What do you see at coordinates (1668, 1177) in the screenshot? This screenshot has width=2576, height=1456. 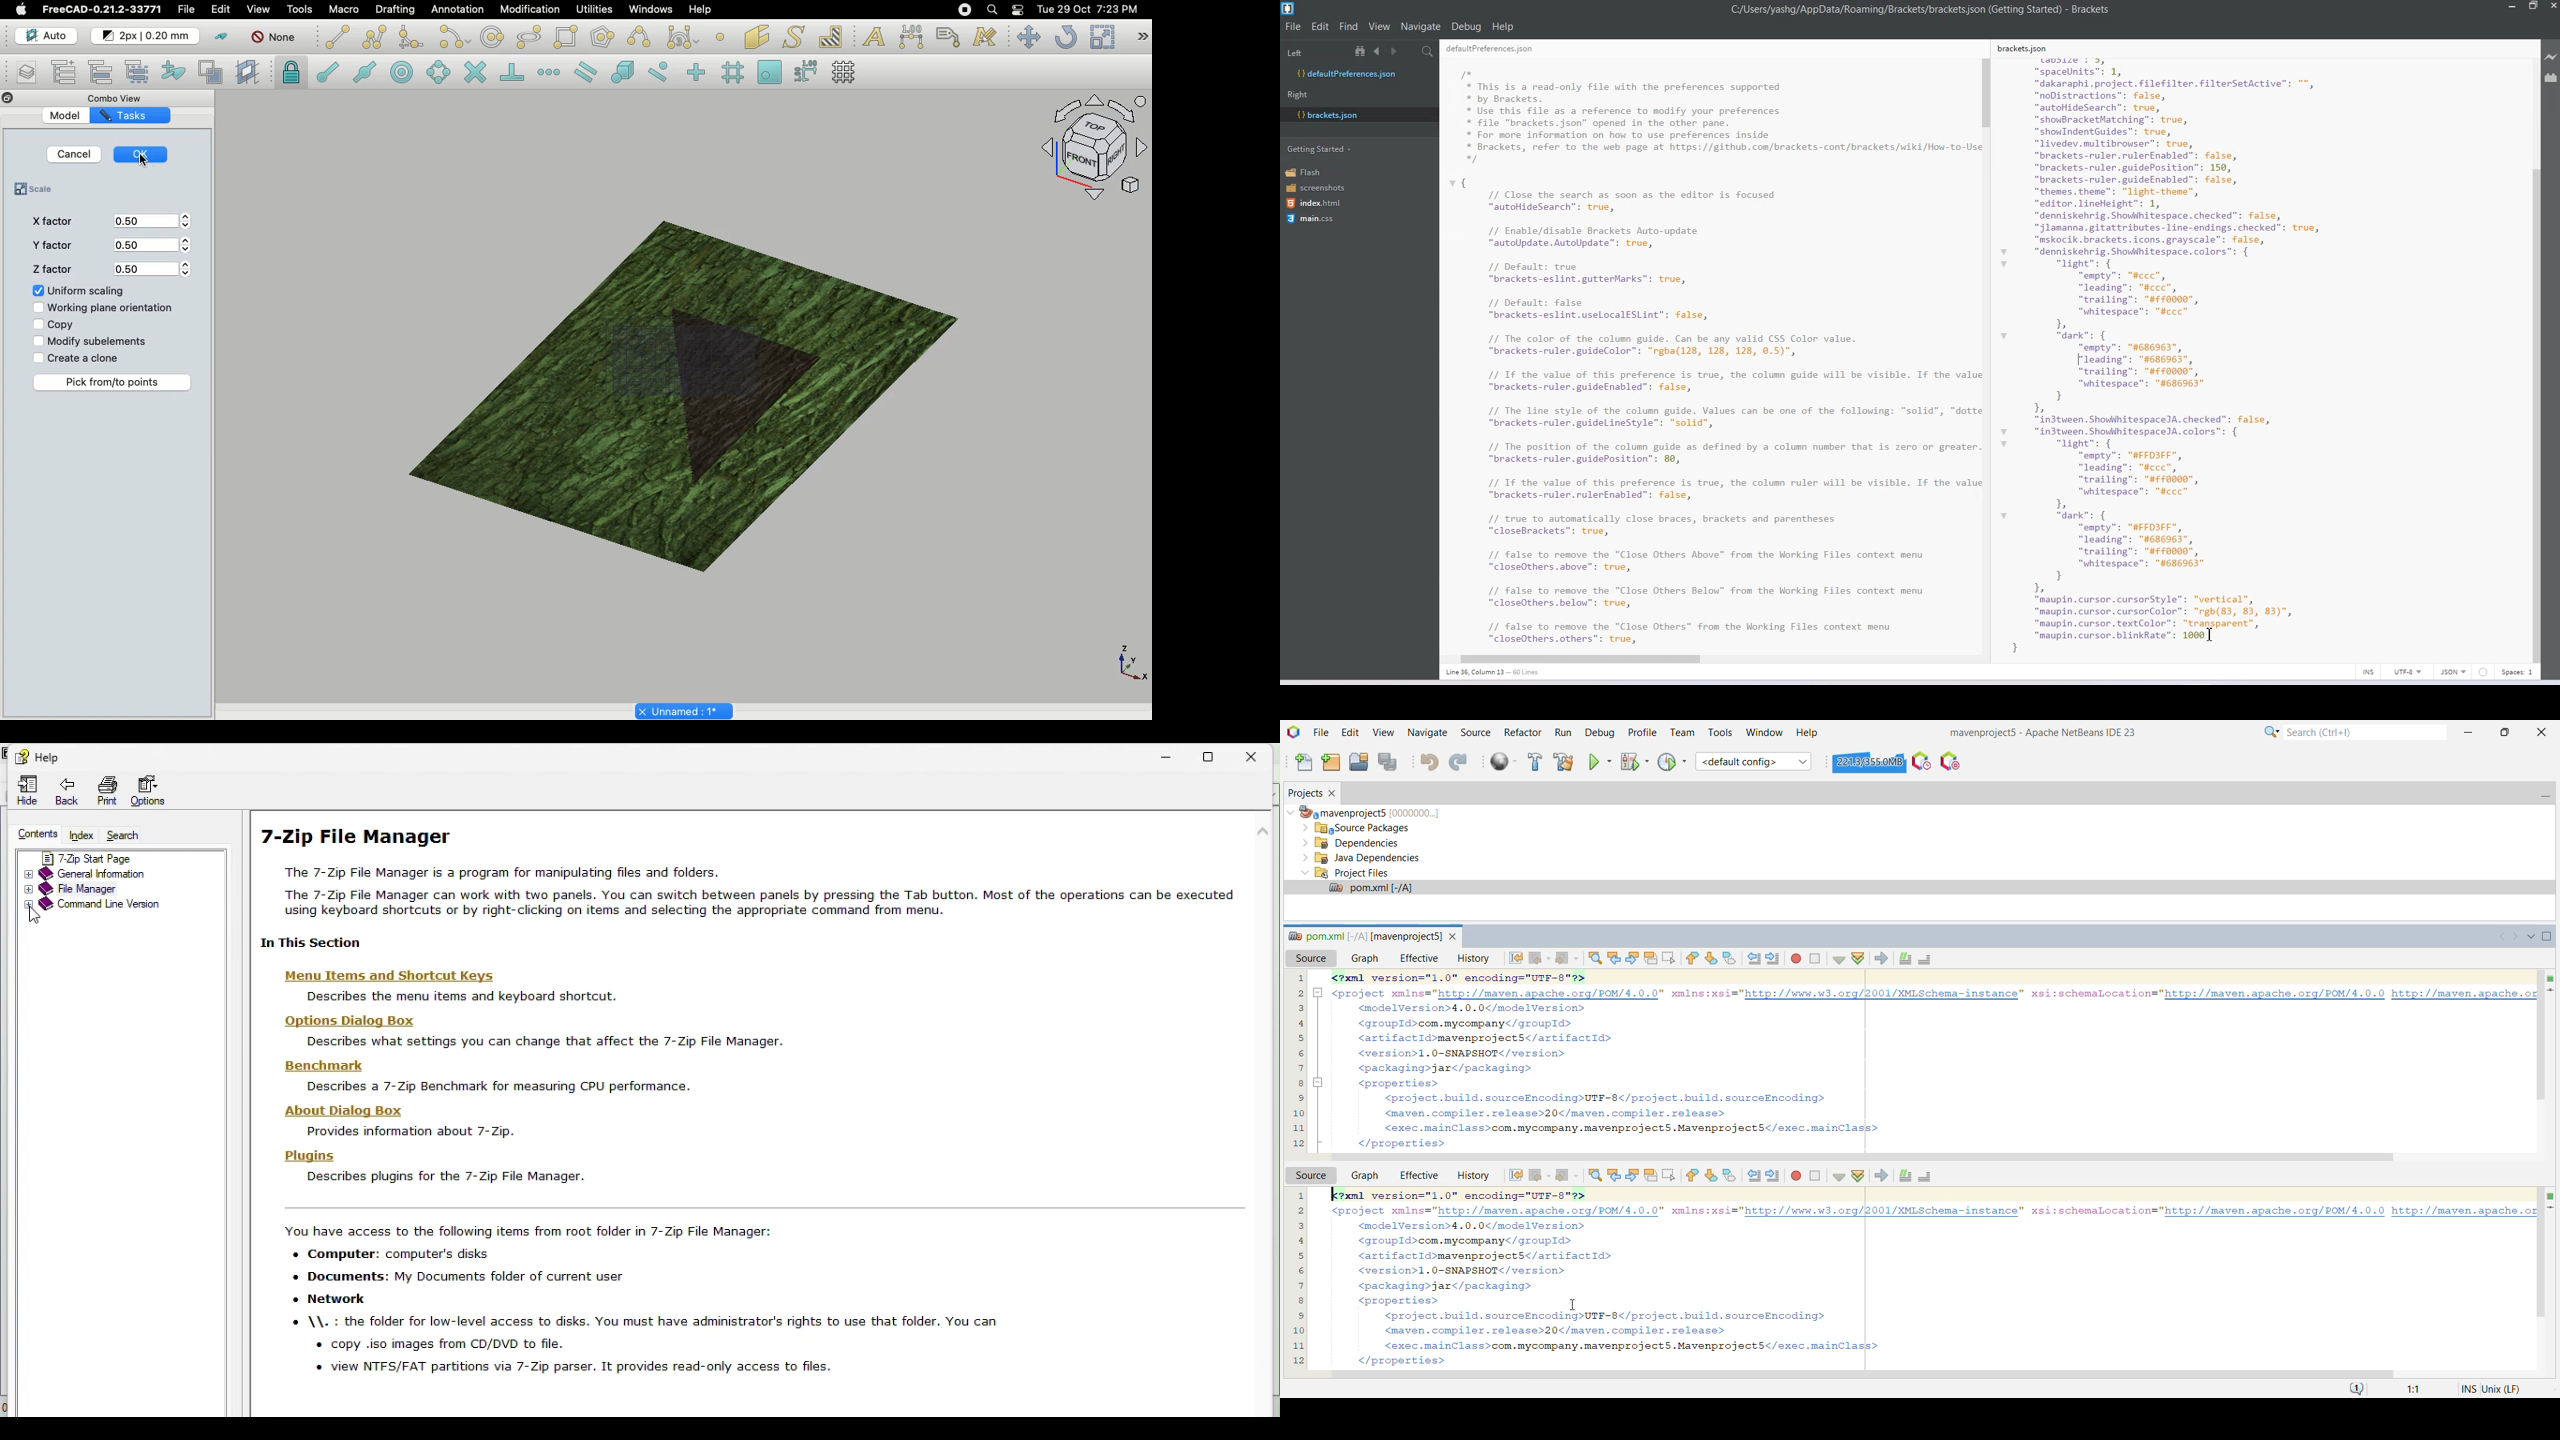 I see `Toggle Rectangular Selection` at bounding box center [1668, 1177].